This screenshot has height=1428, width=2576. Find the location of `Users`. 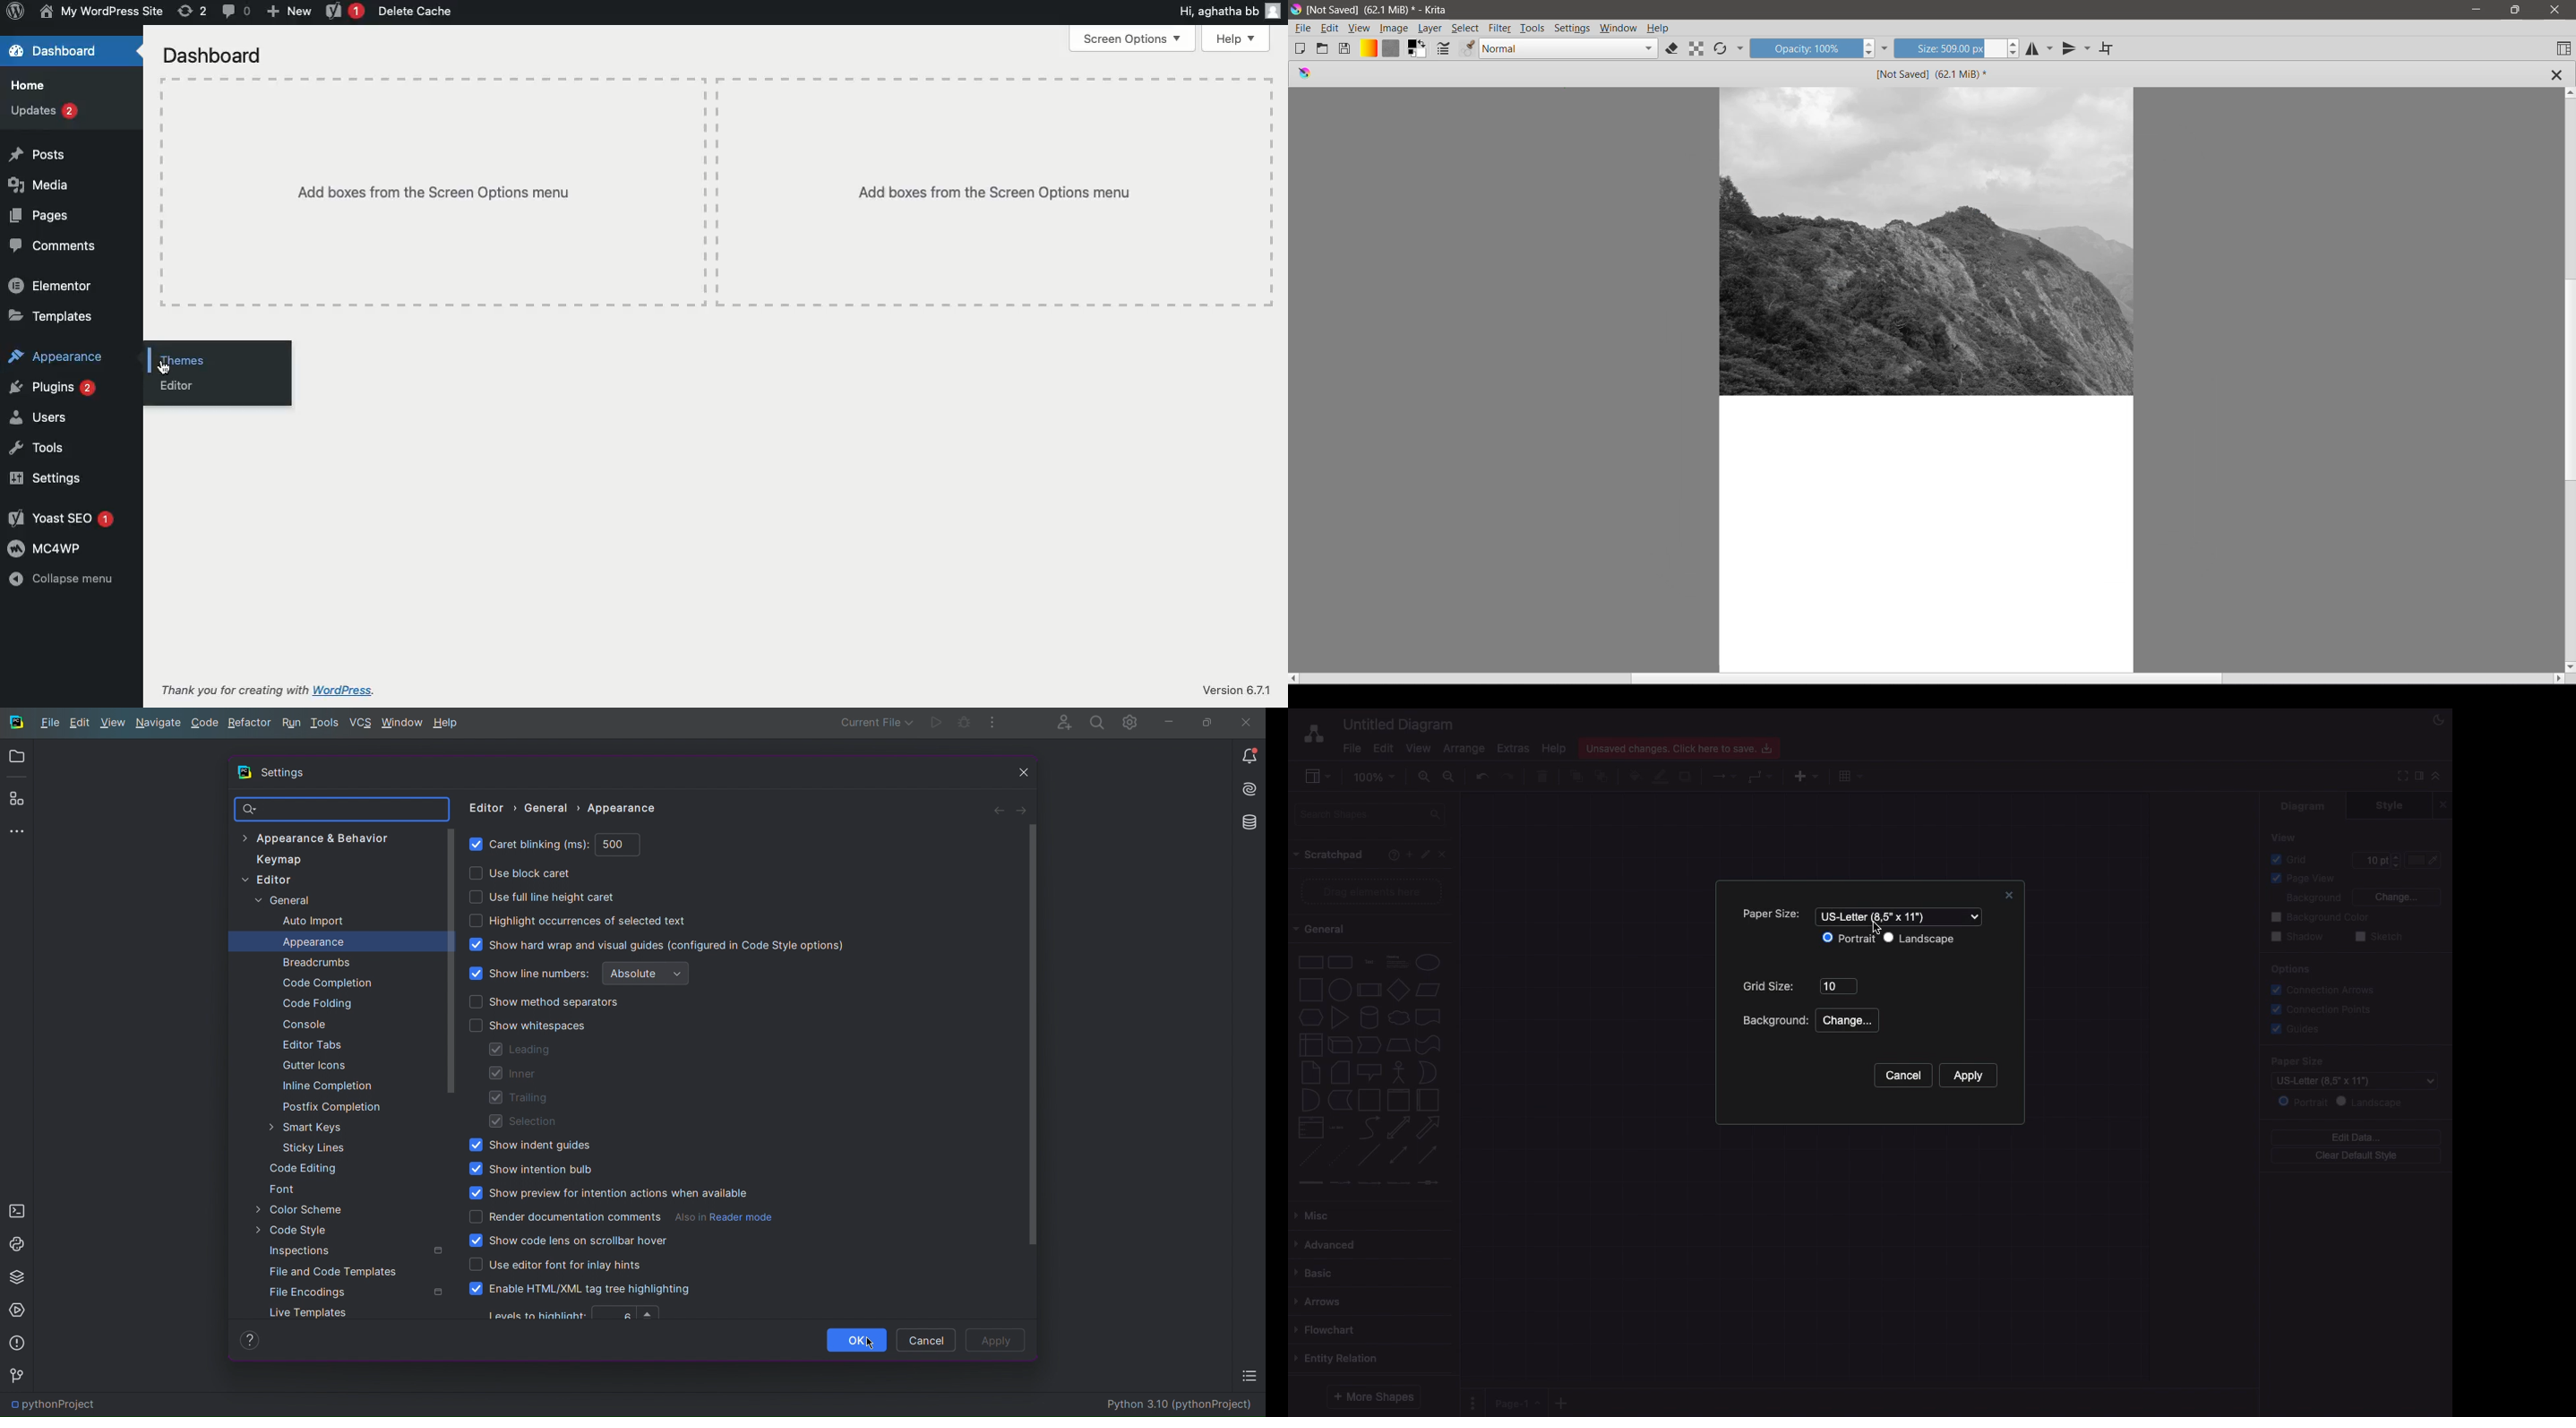

Users is located at coordinates (39, 420).